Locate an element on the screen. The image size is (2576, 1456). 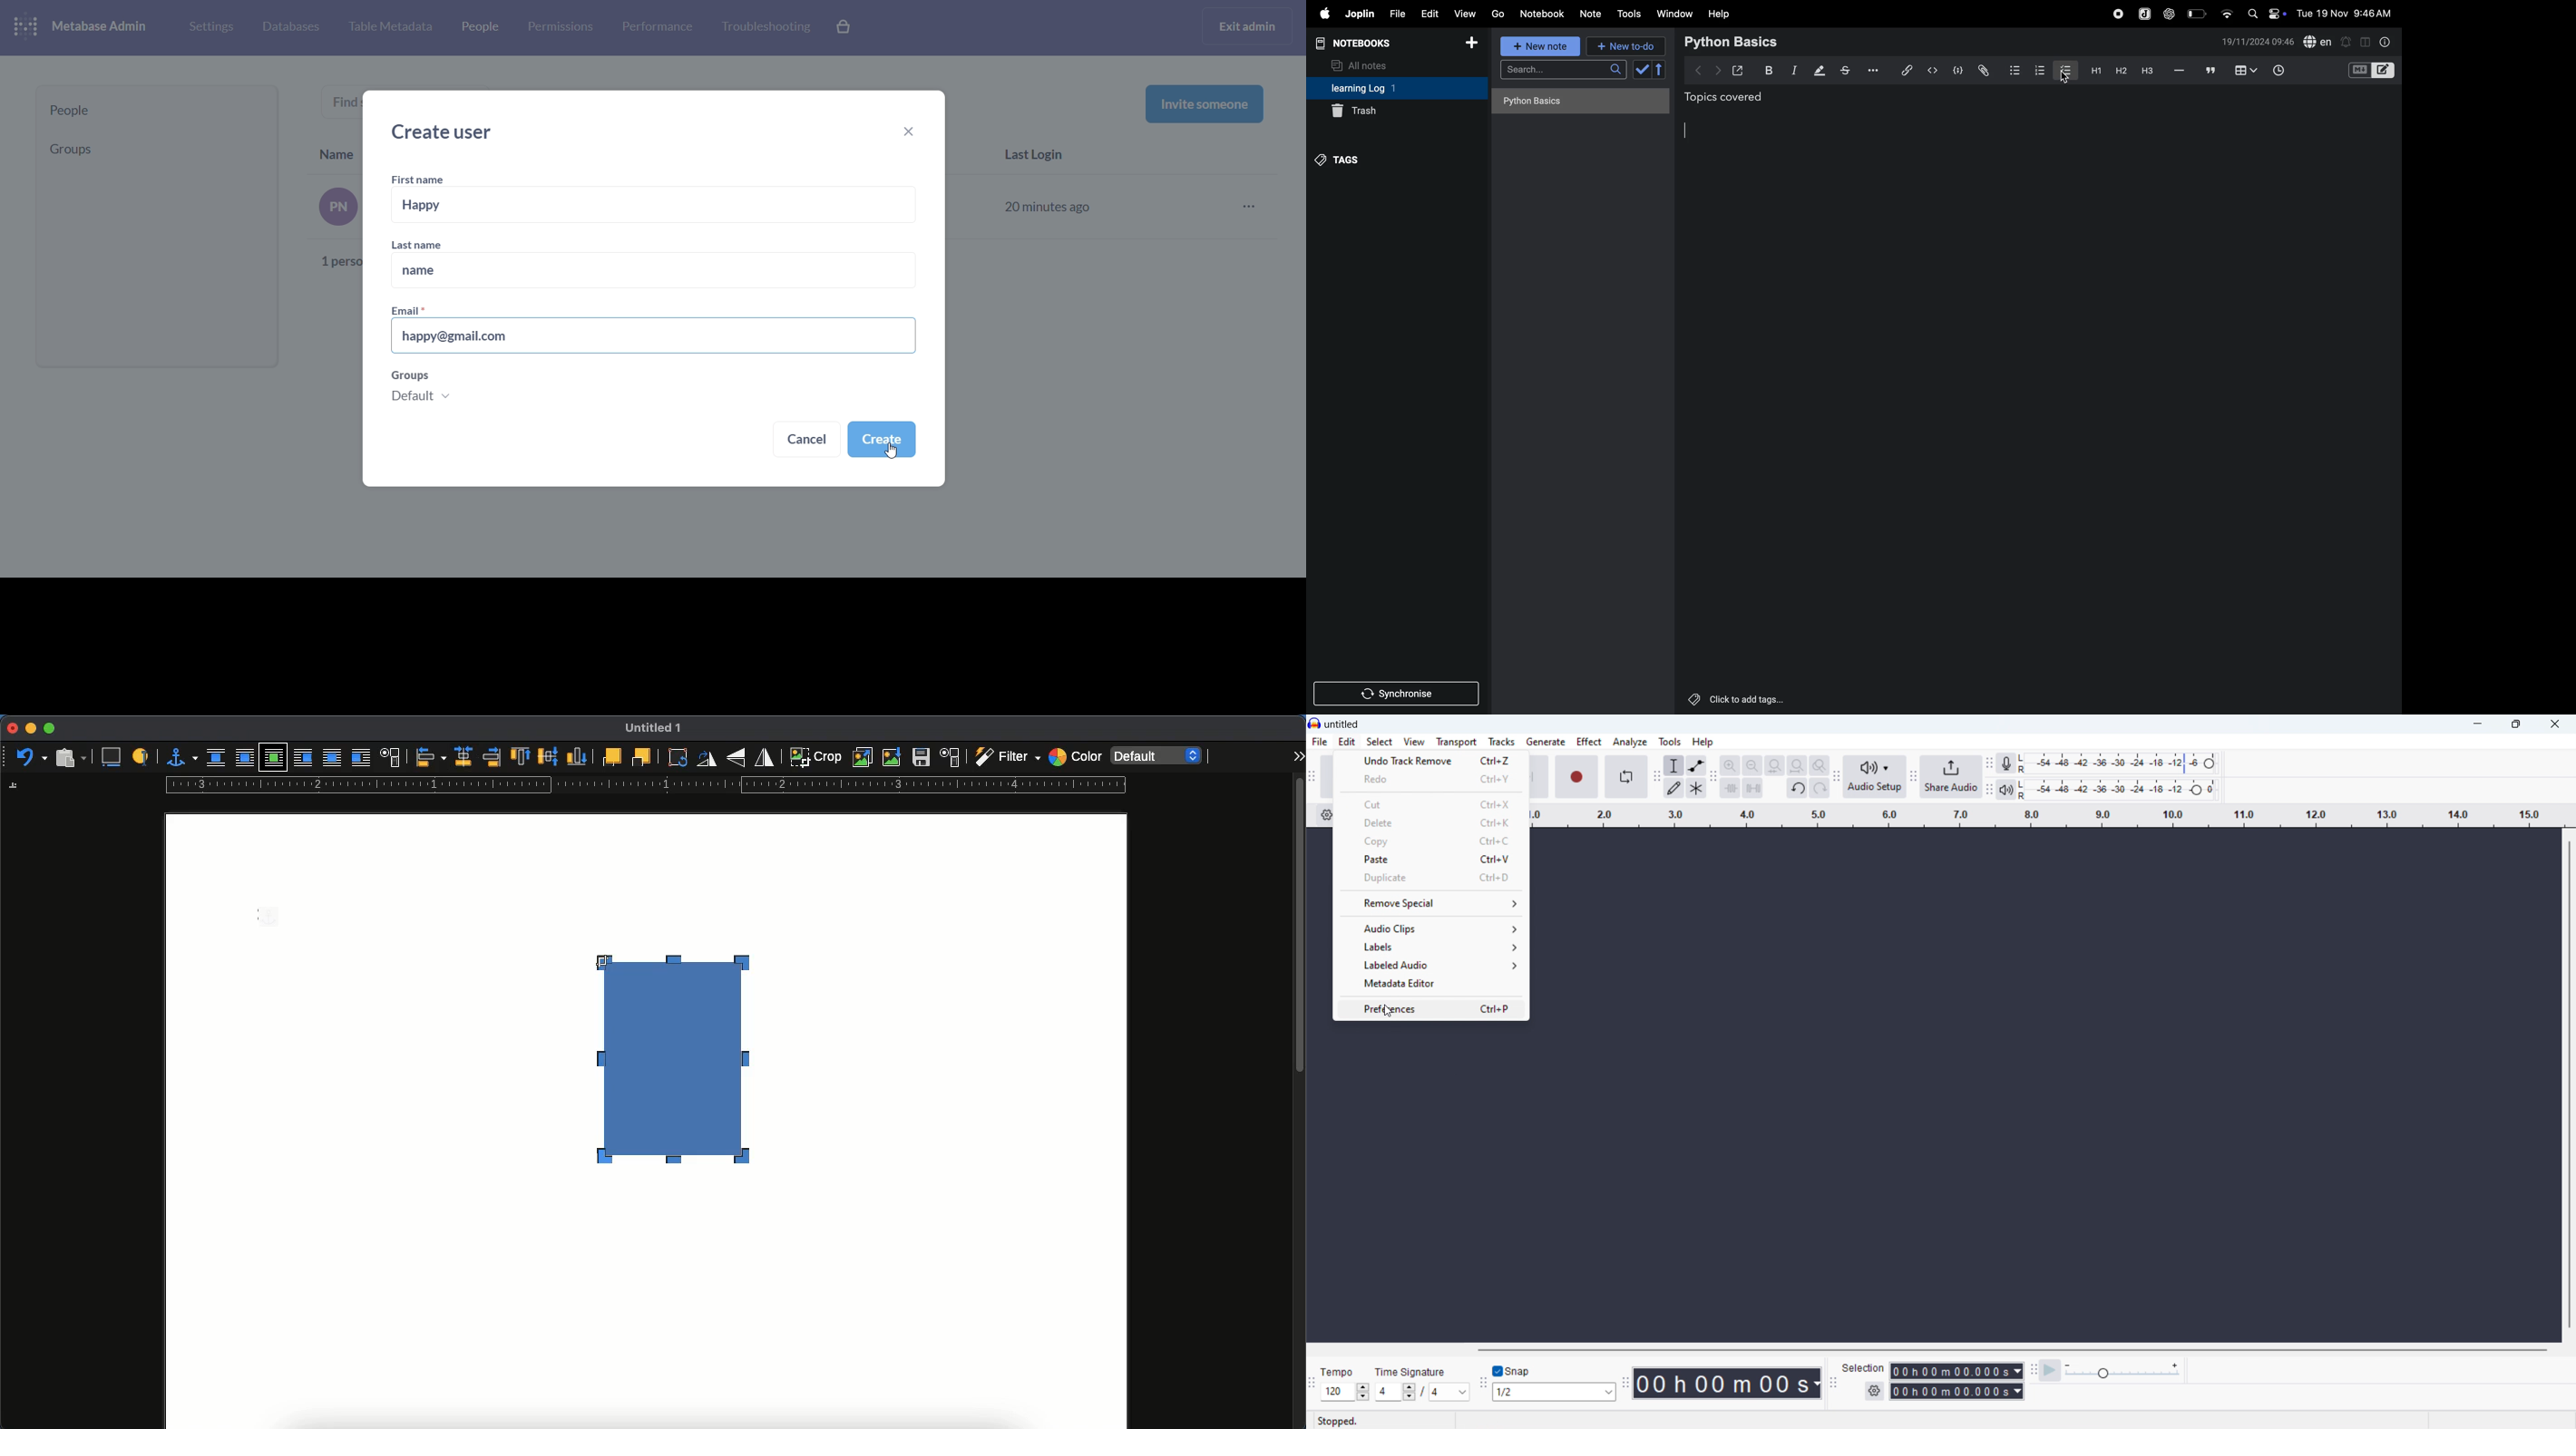
comment is located at coordinates (2211, 71).